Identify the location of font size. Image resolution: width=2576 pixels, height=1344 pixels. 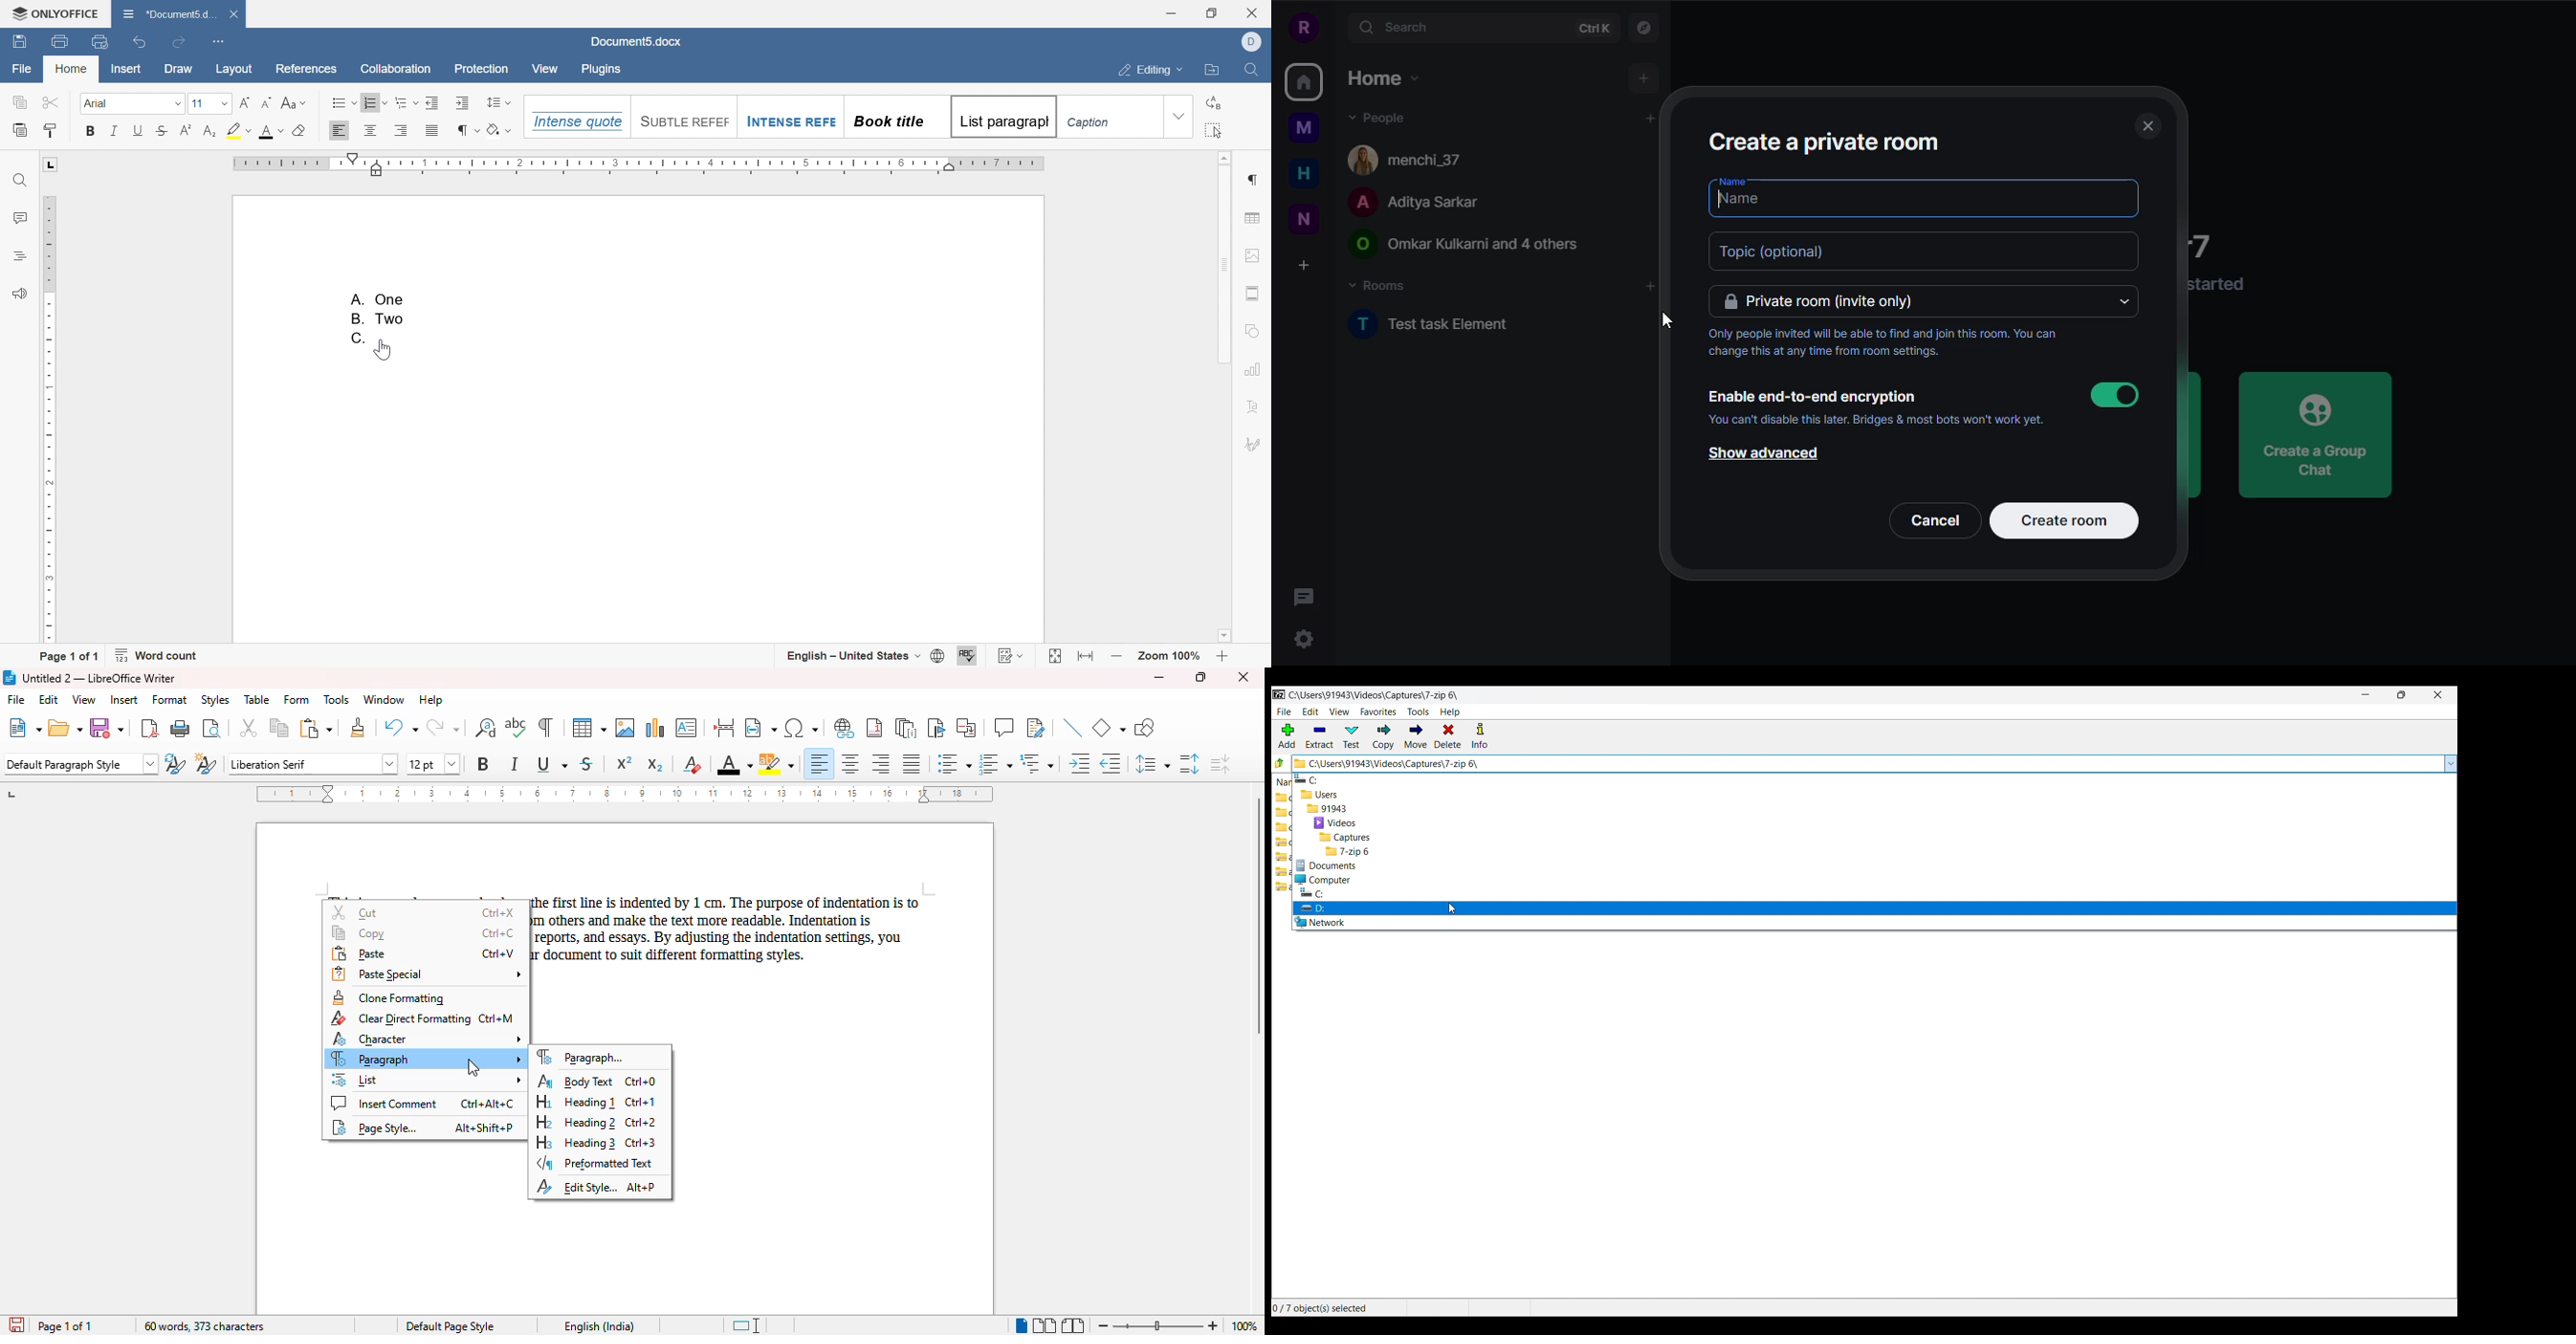
(197, 103).